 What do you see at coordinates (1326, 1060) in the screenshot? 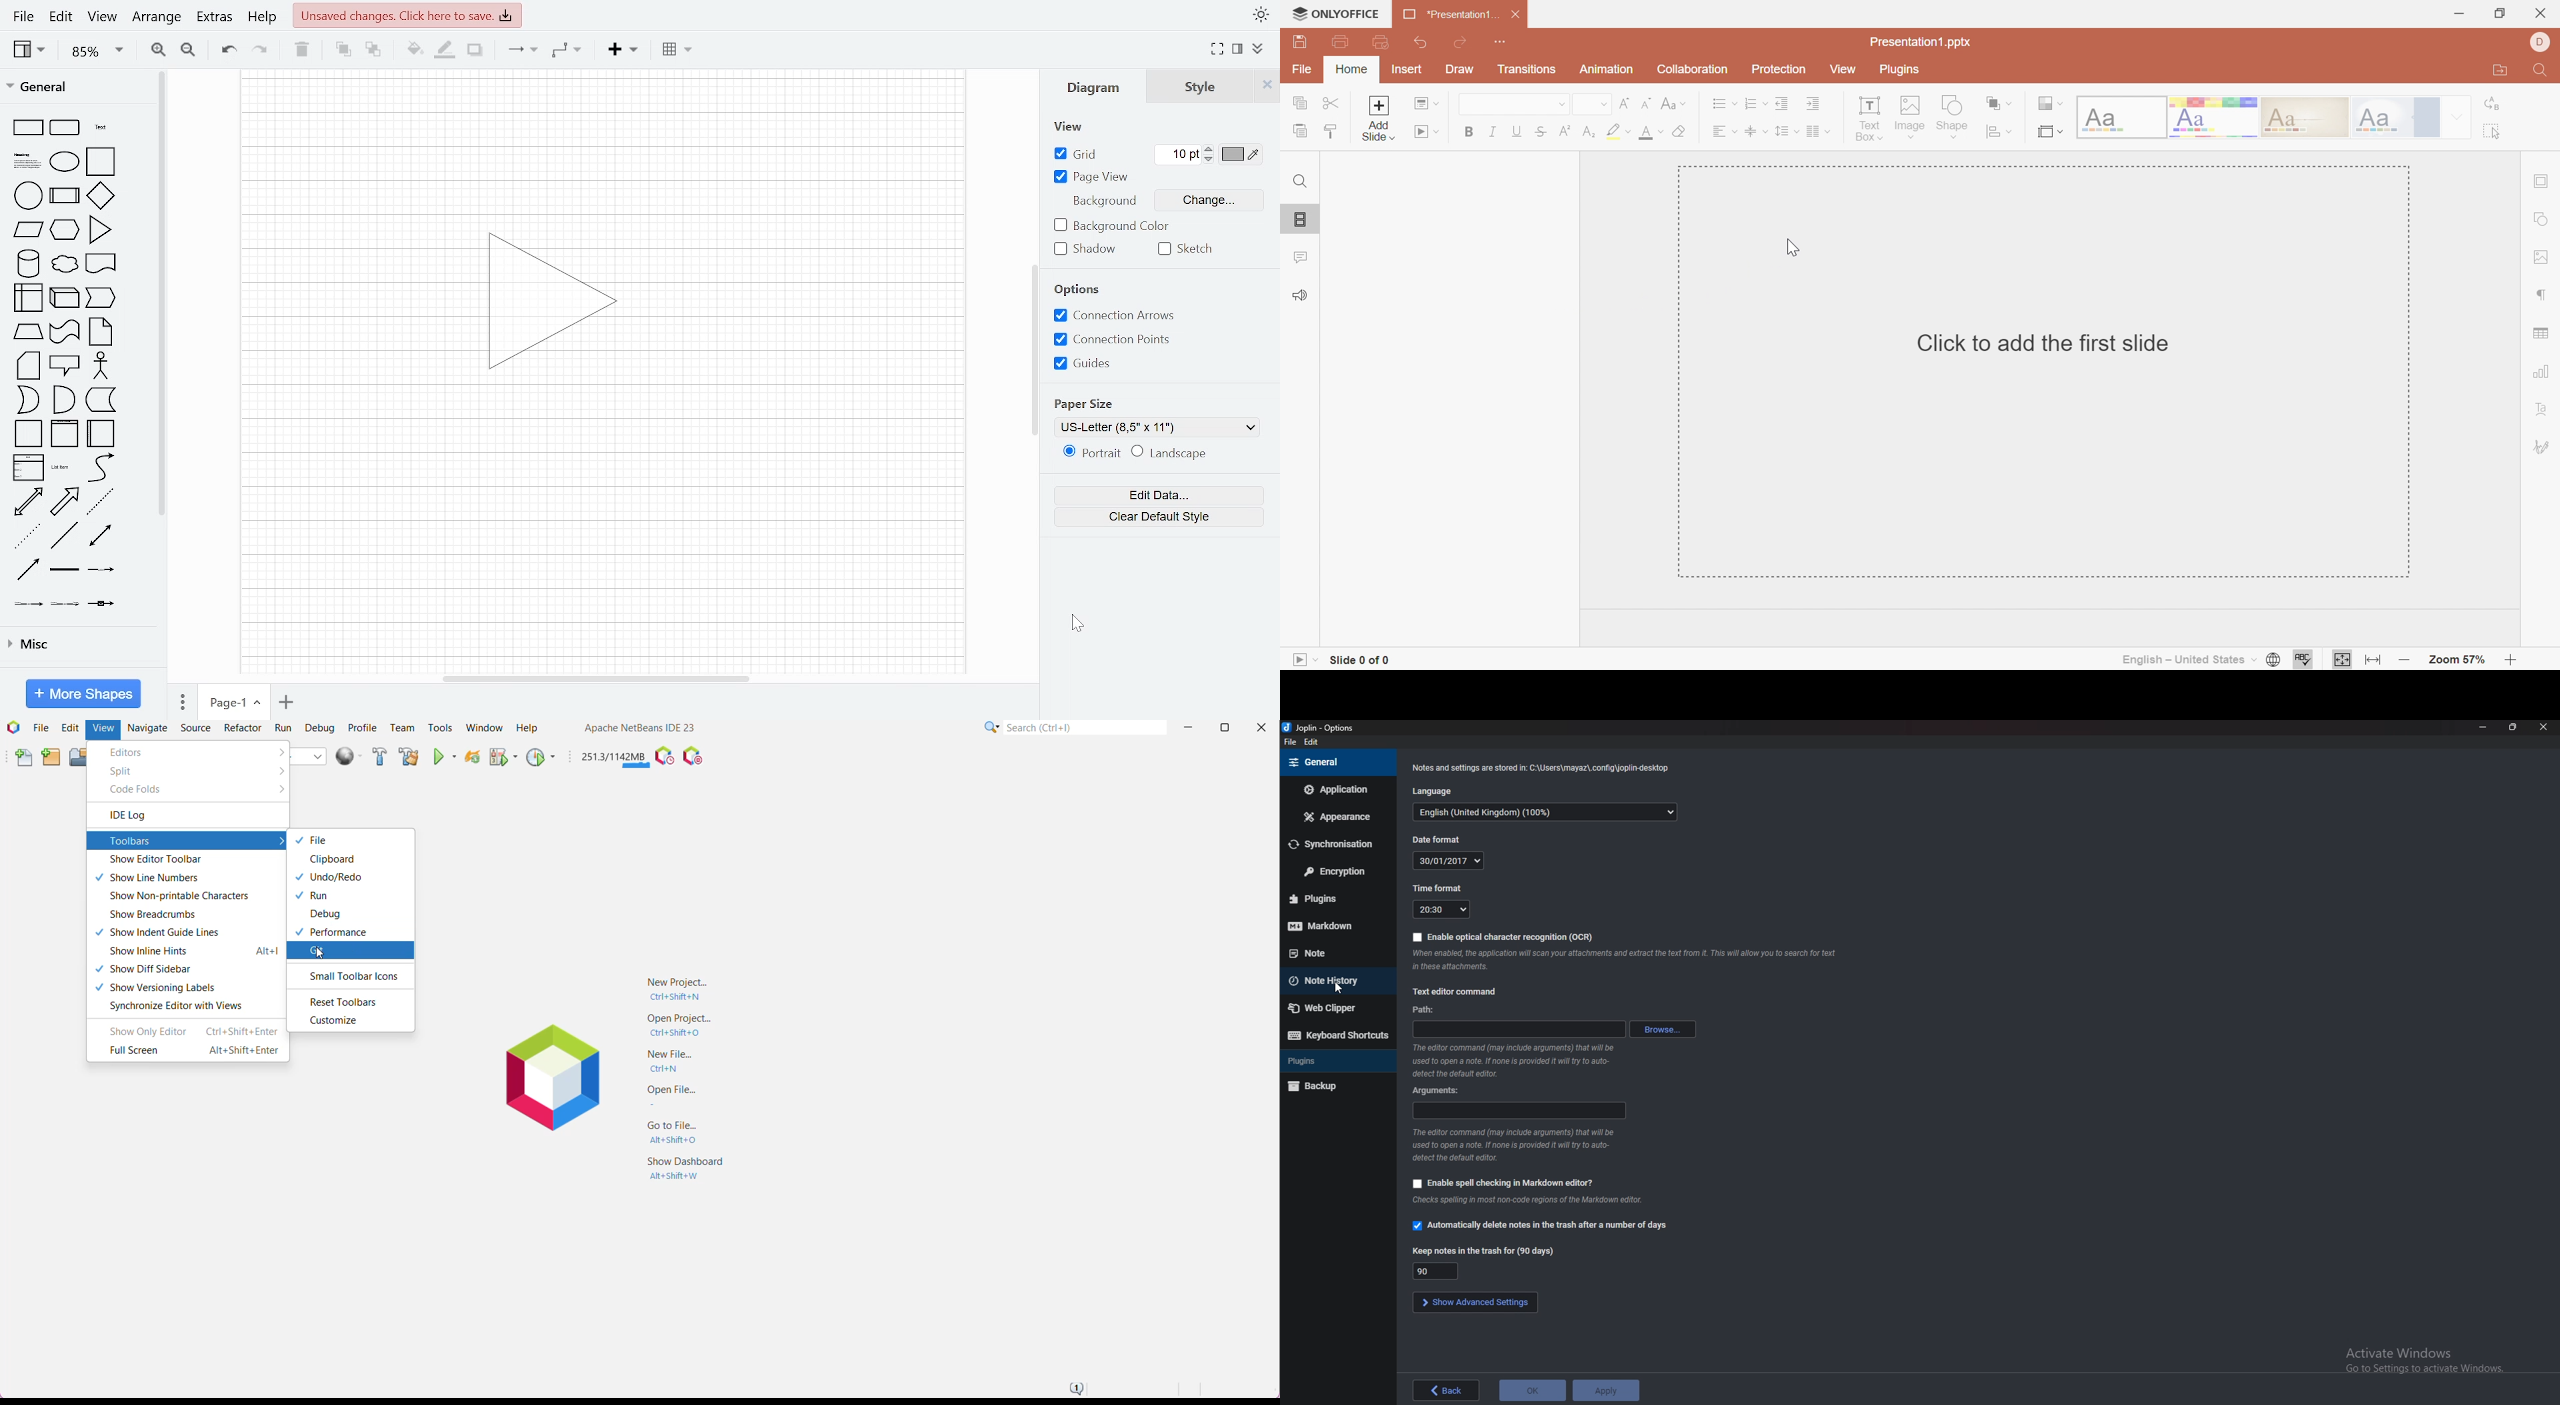
I see `plugins` at bounding box center [1326, 1060].